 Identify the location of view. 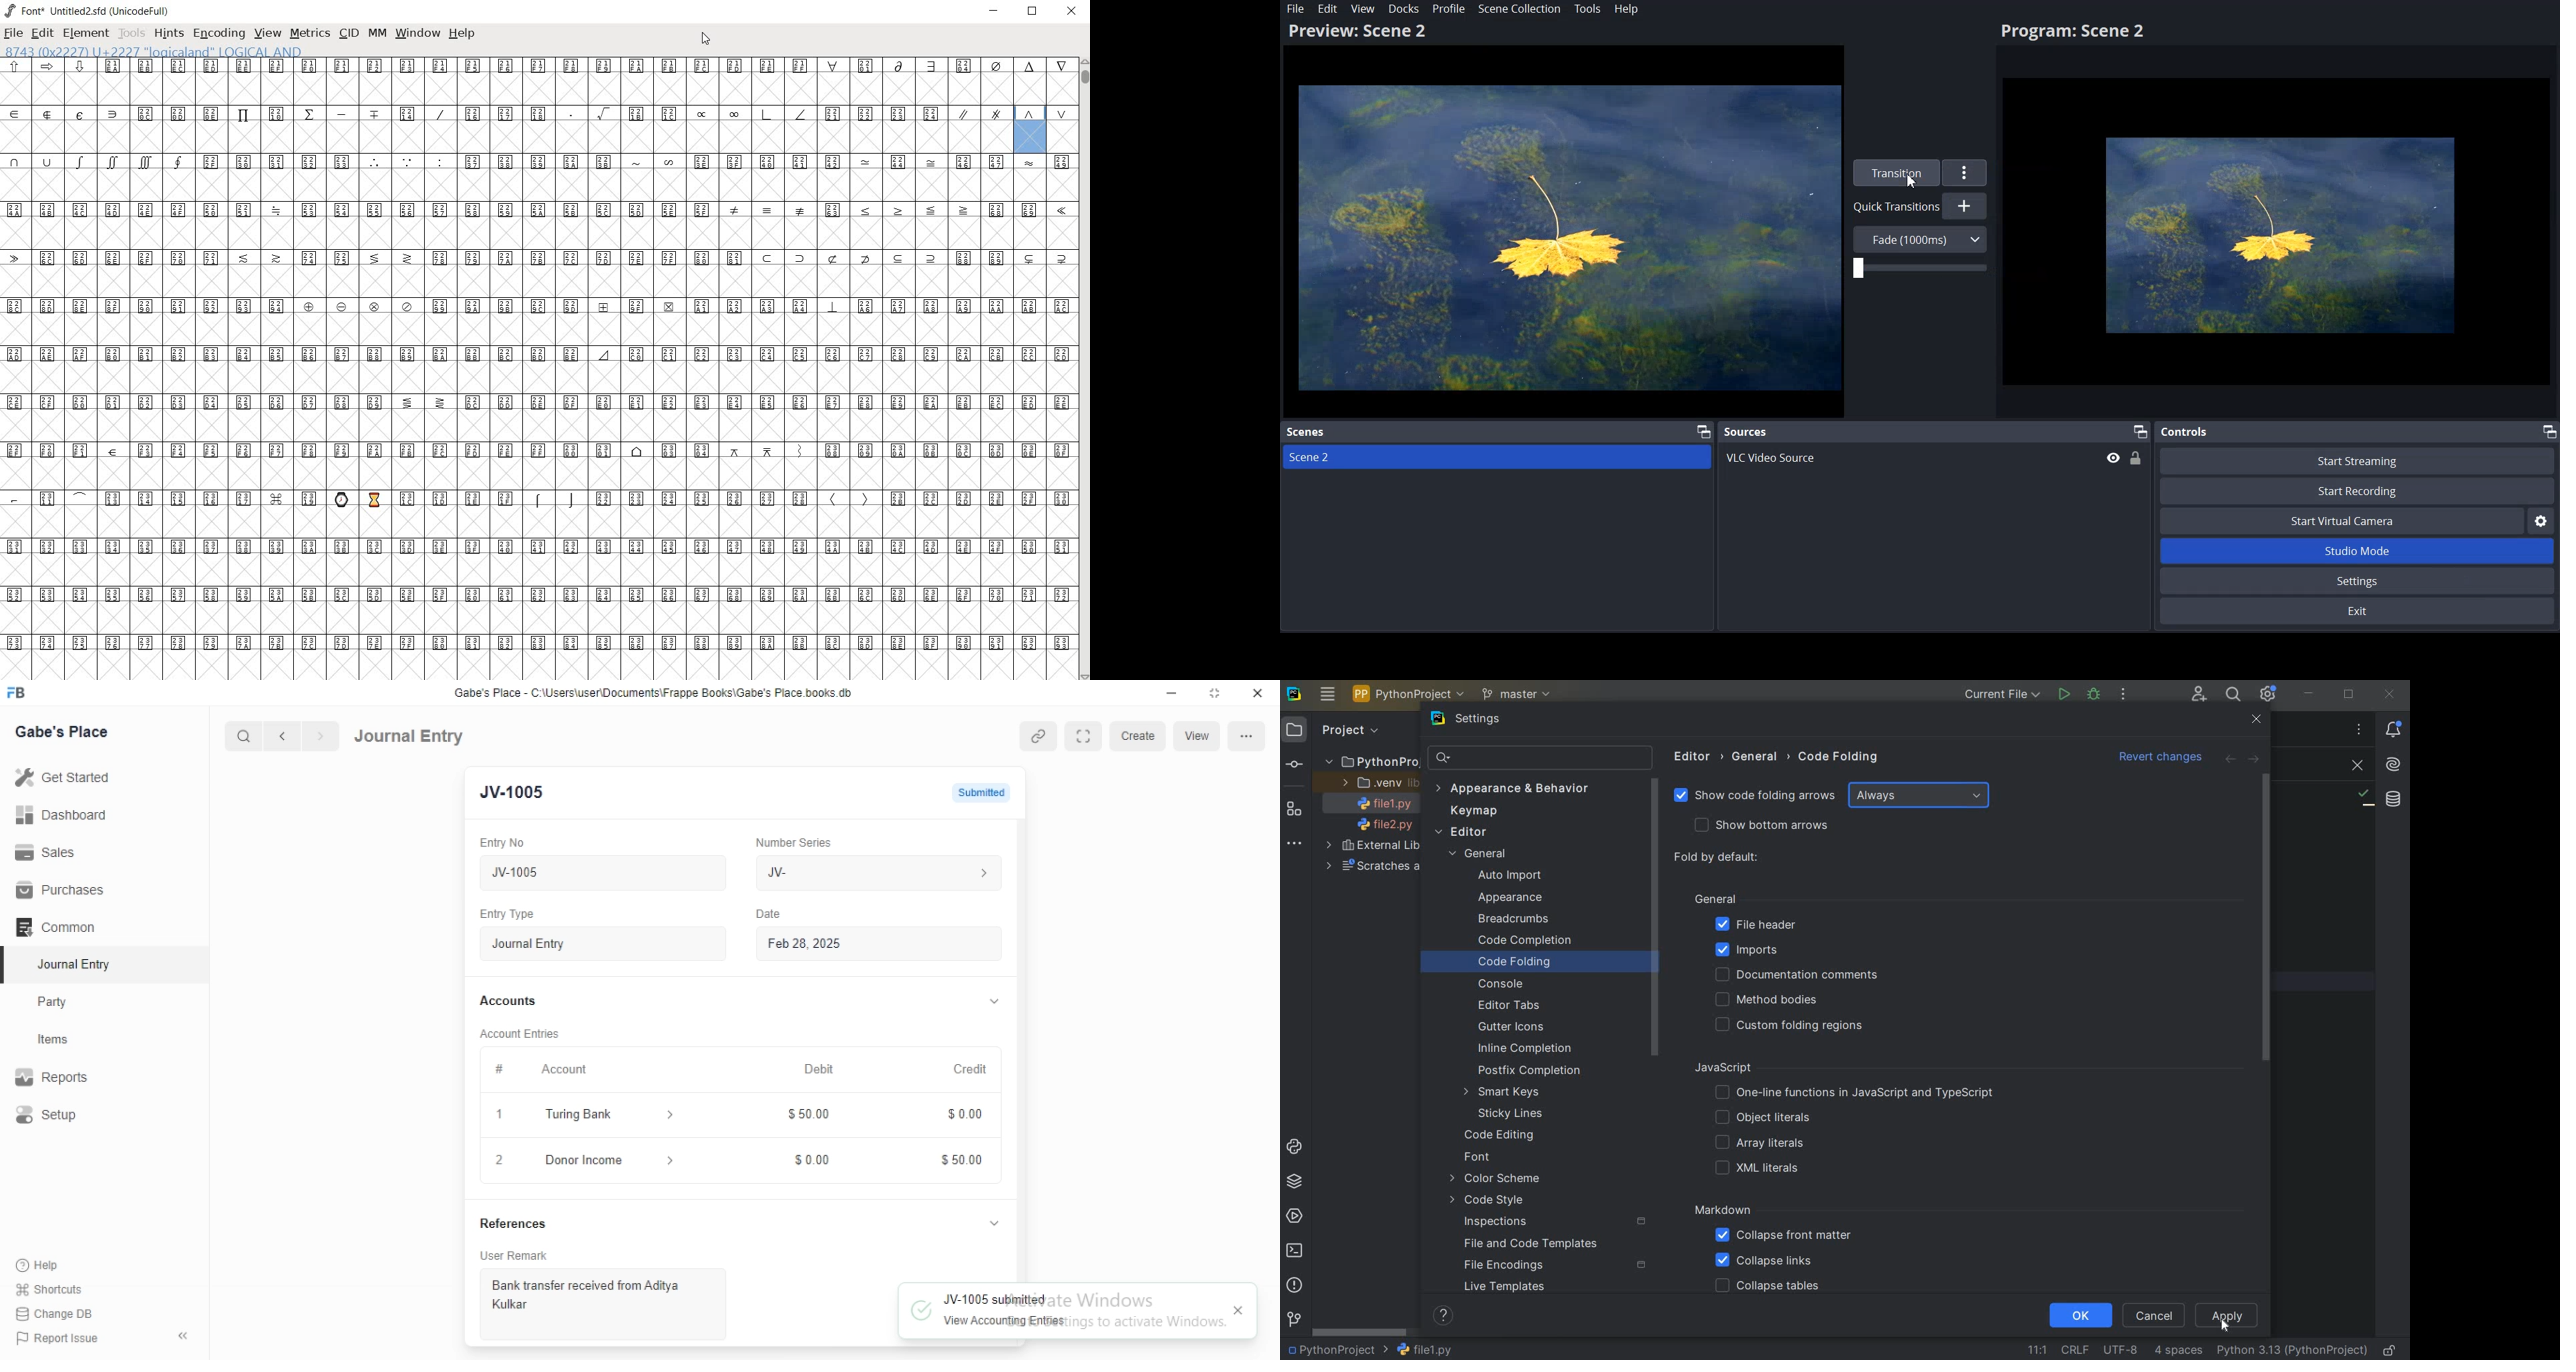
(1200, 735).